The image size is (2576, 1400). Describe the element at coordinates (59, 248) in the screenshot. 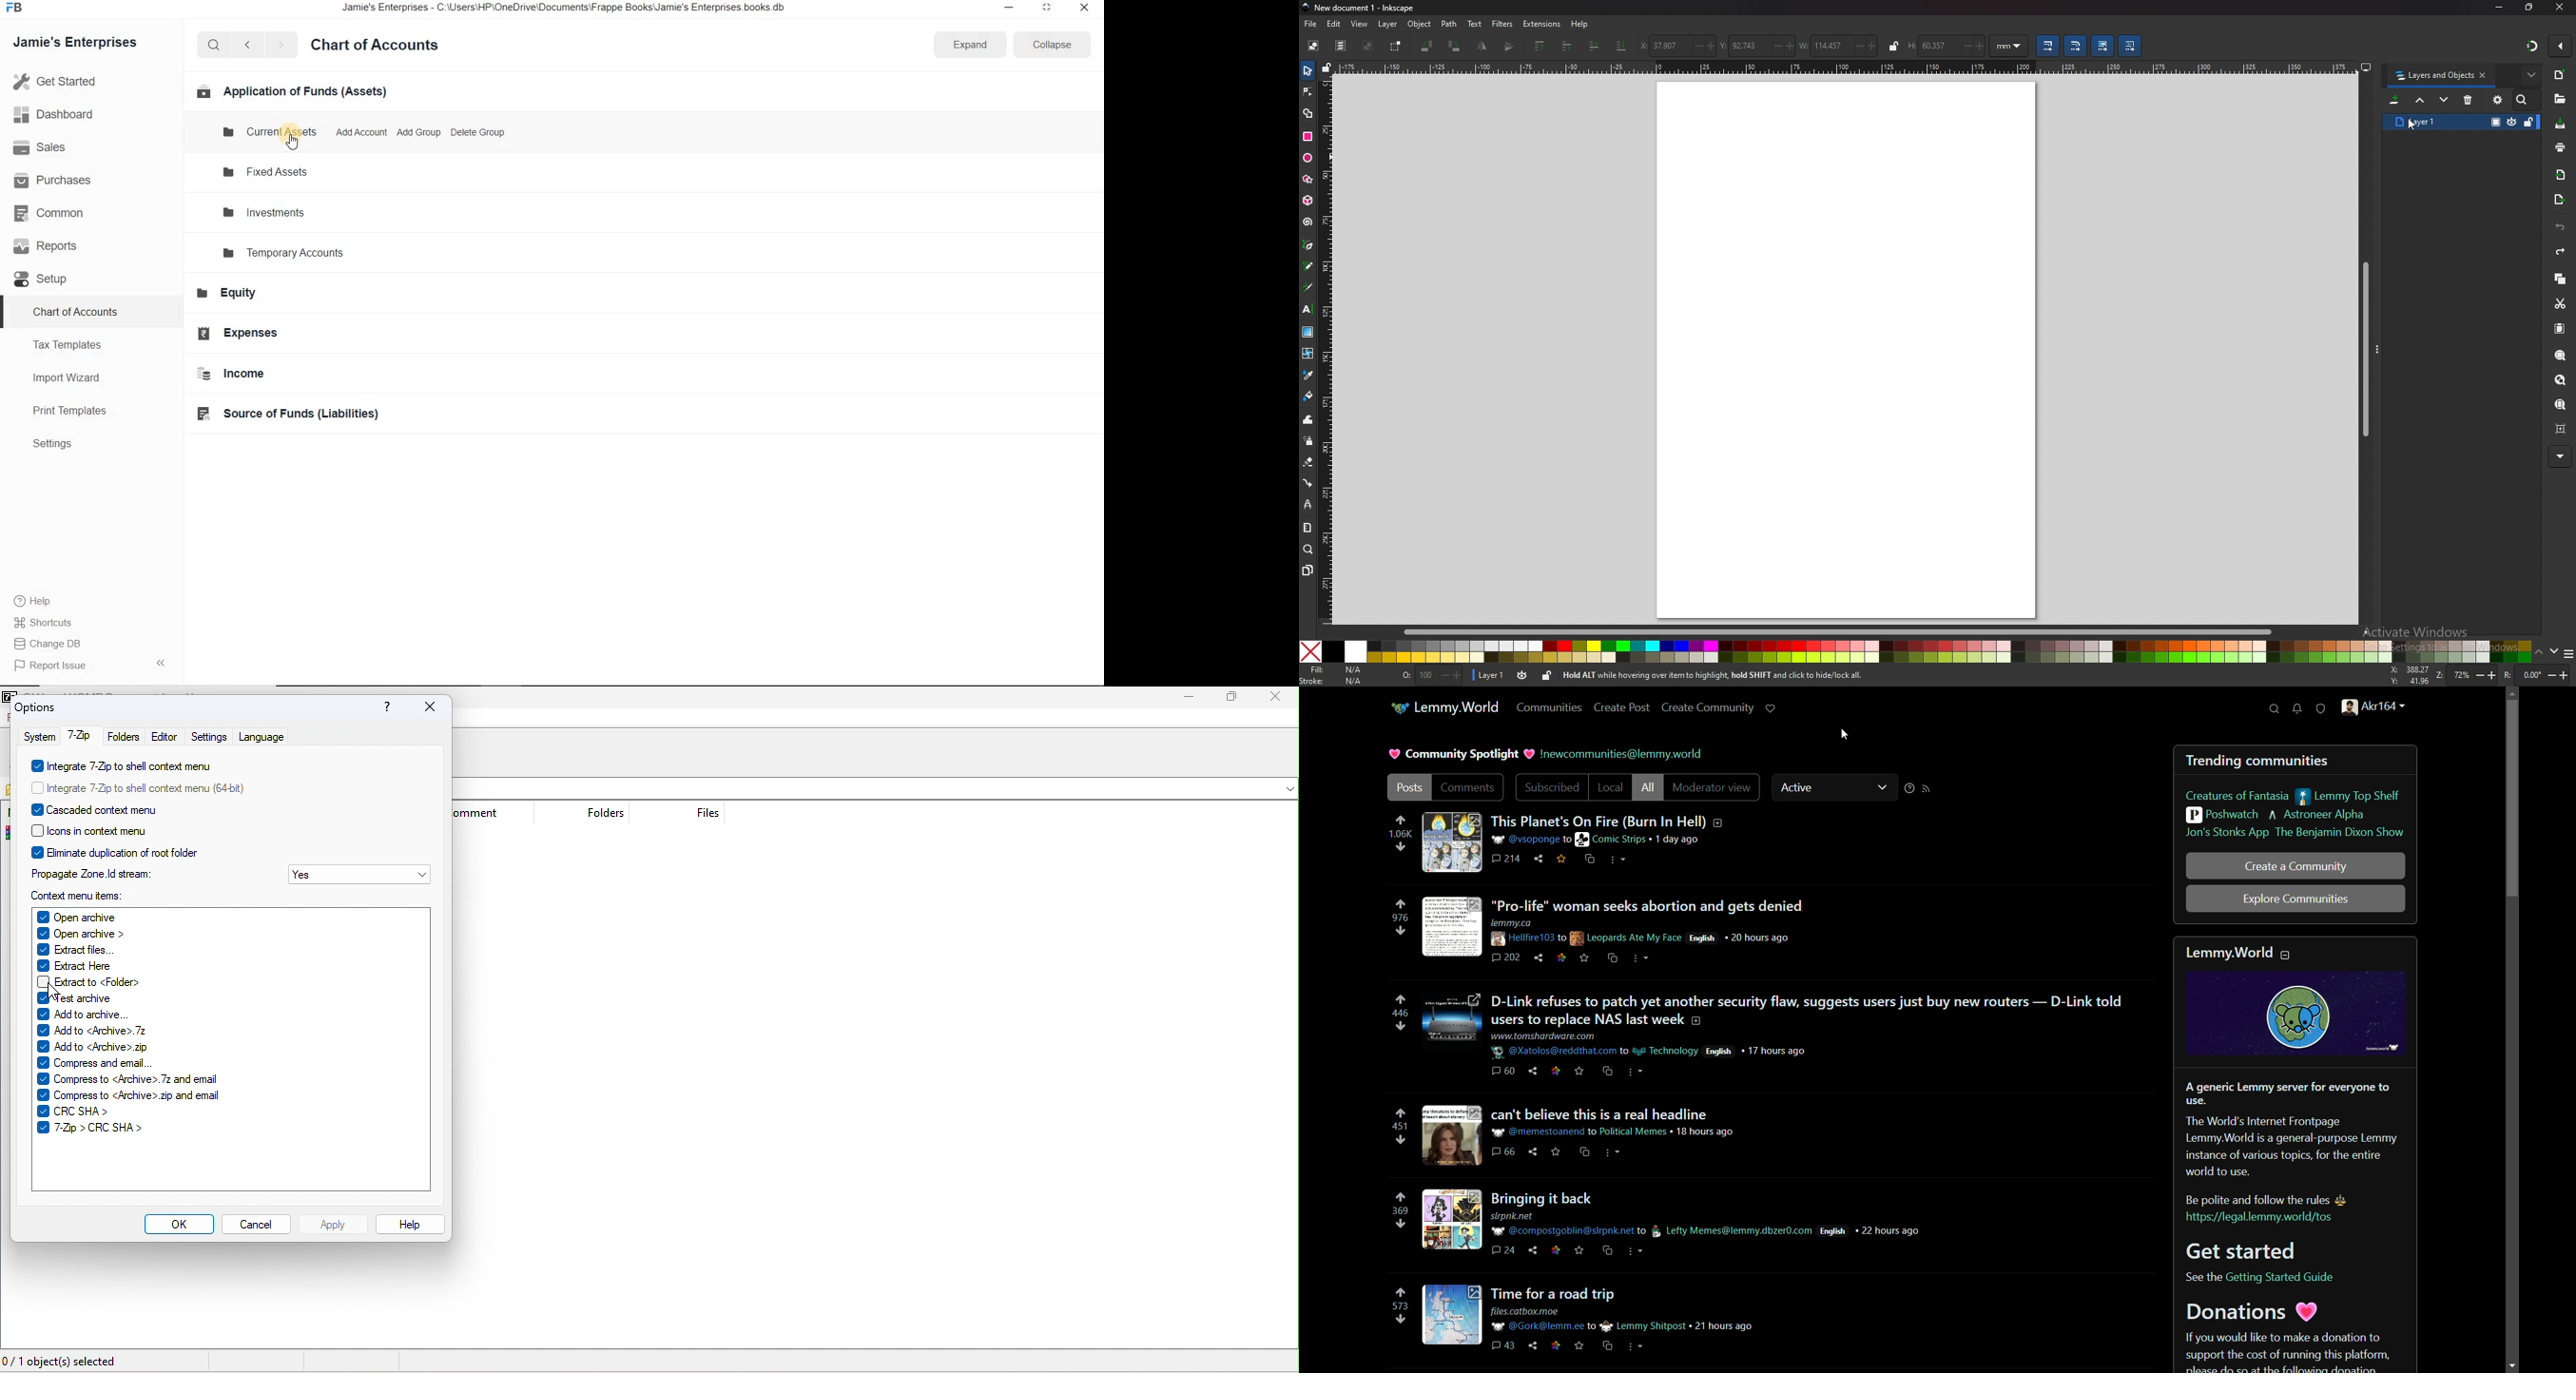

I see `Reports` at that location.